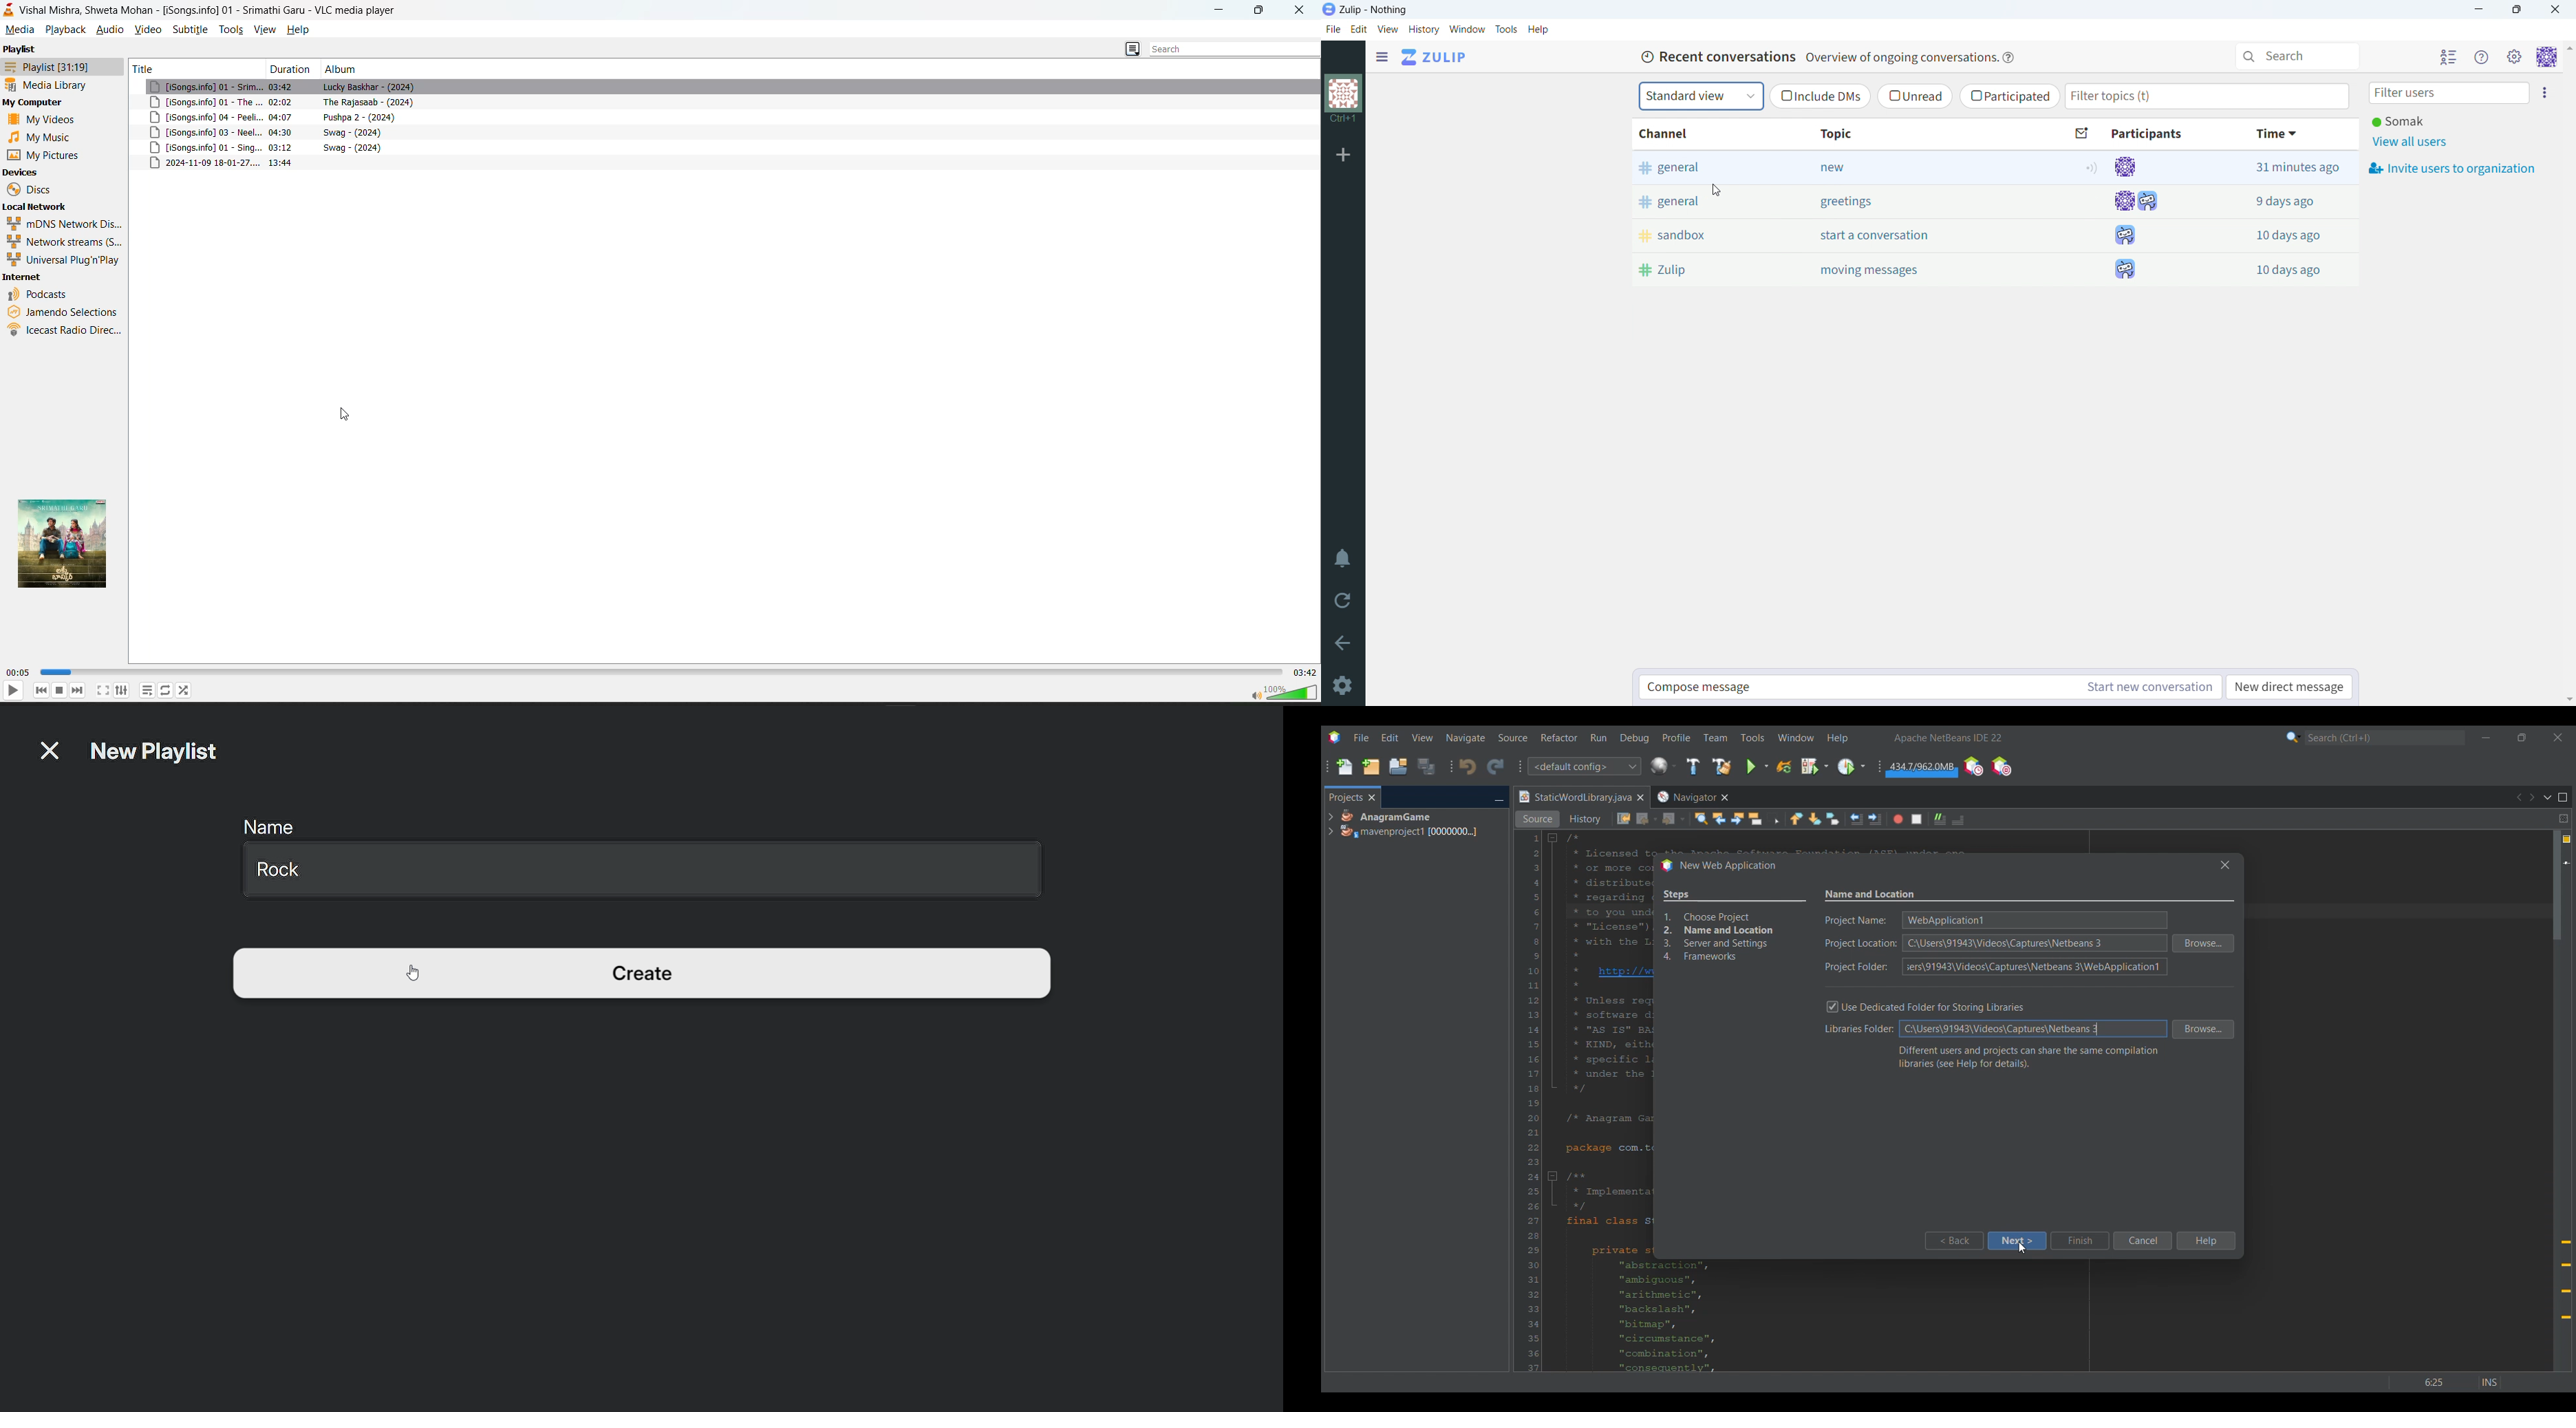 The height and width of the screenshot is (1428, 2576). What do you see at coordinates (1871, 895) in the screenshot?
I see `Settings name` at bounding box center [1871, 895].